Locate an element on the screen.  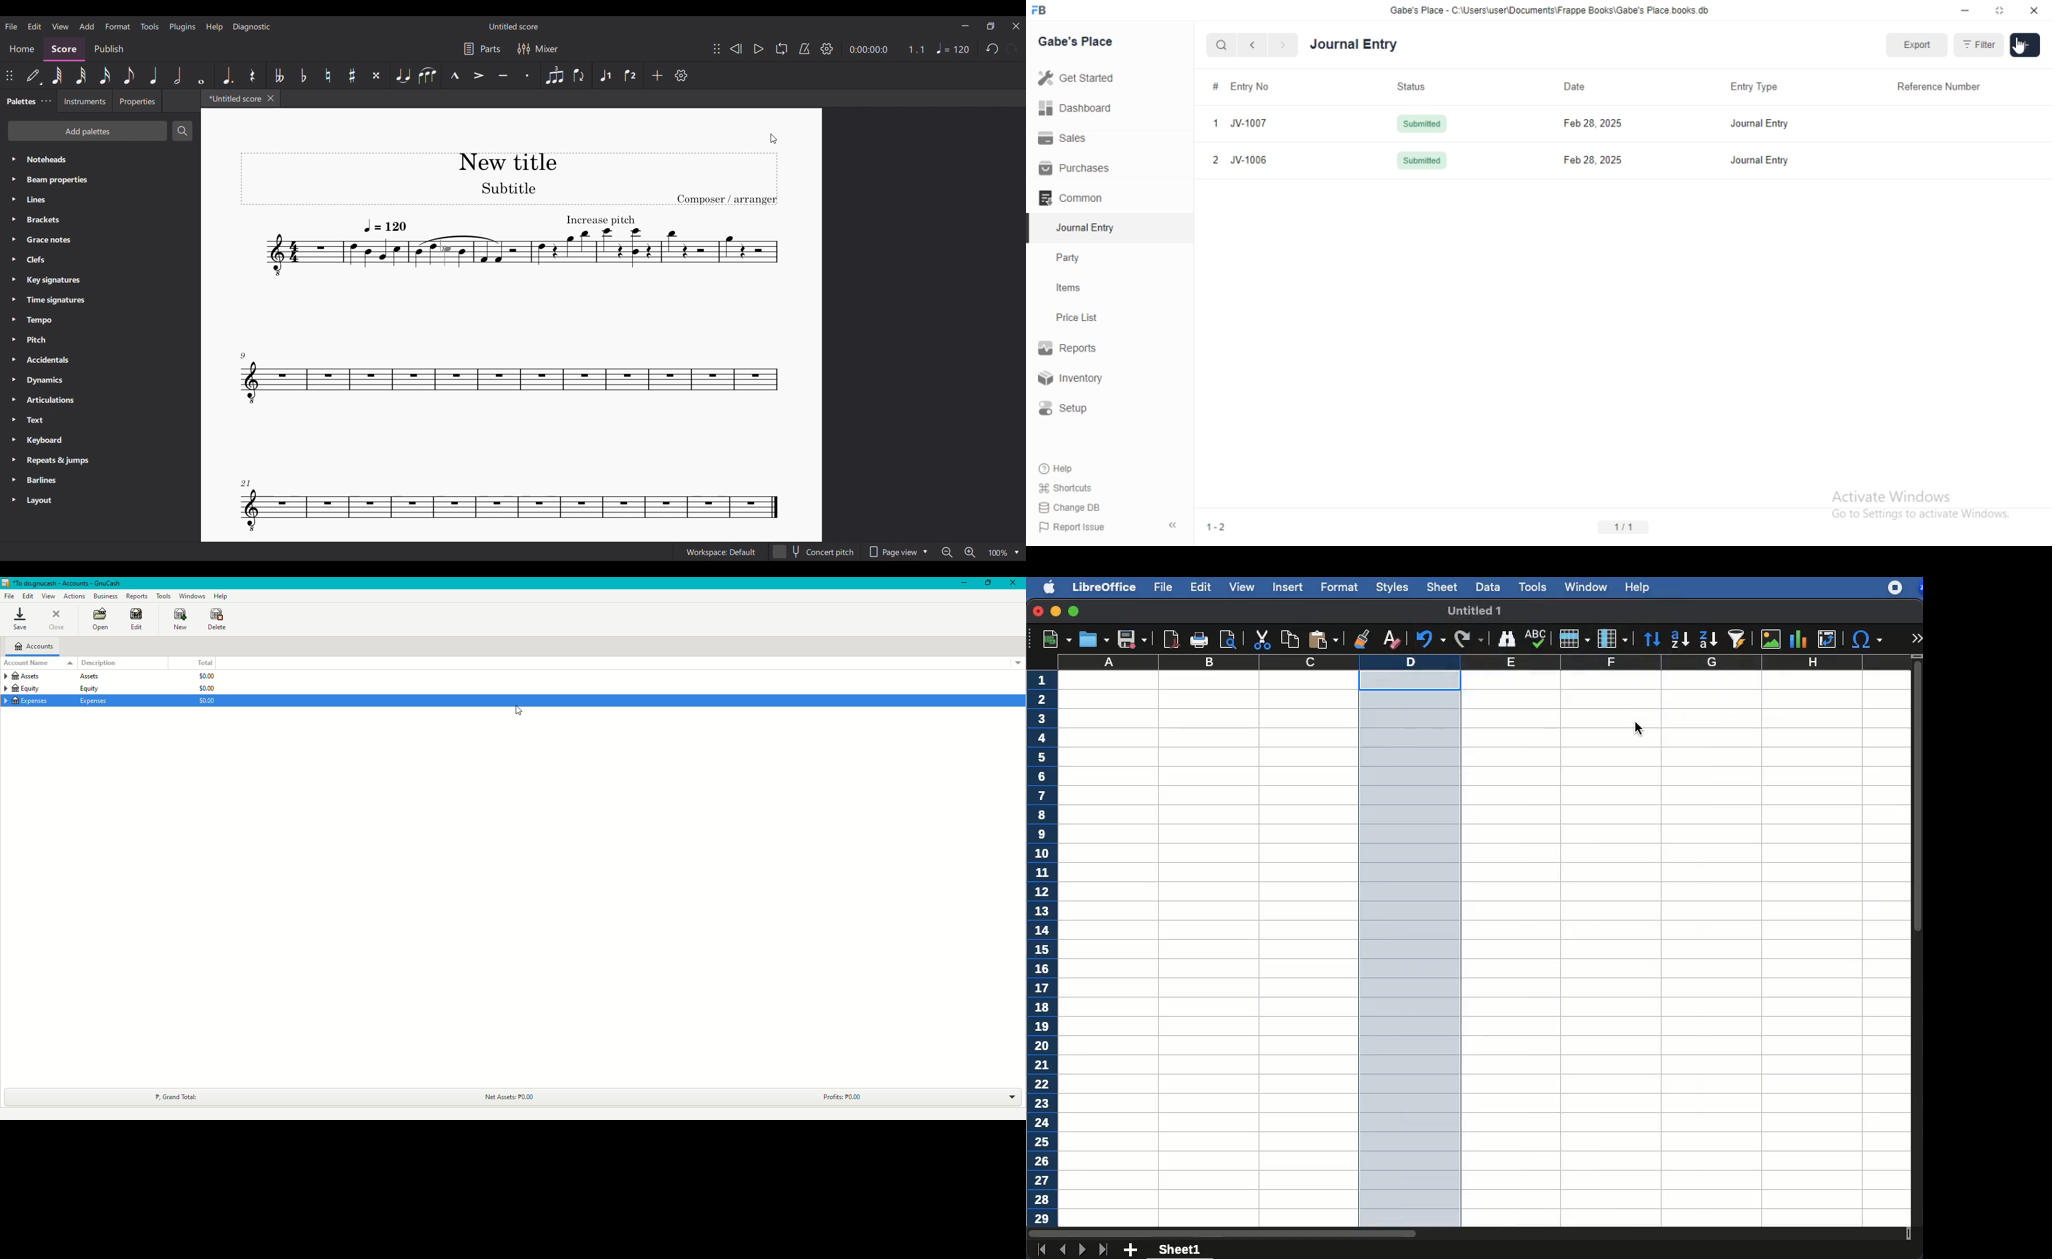
Properties is located at coordinates (137, 101).